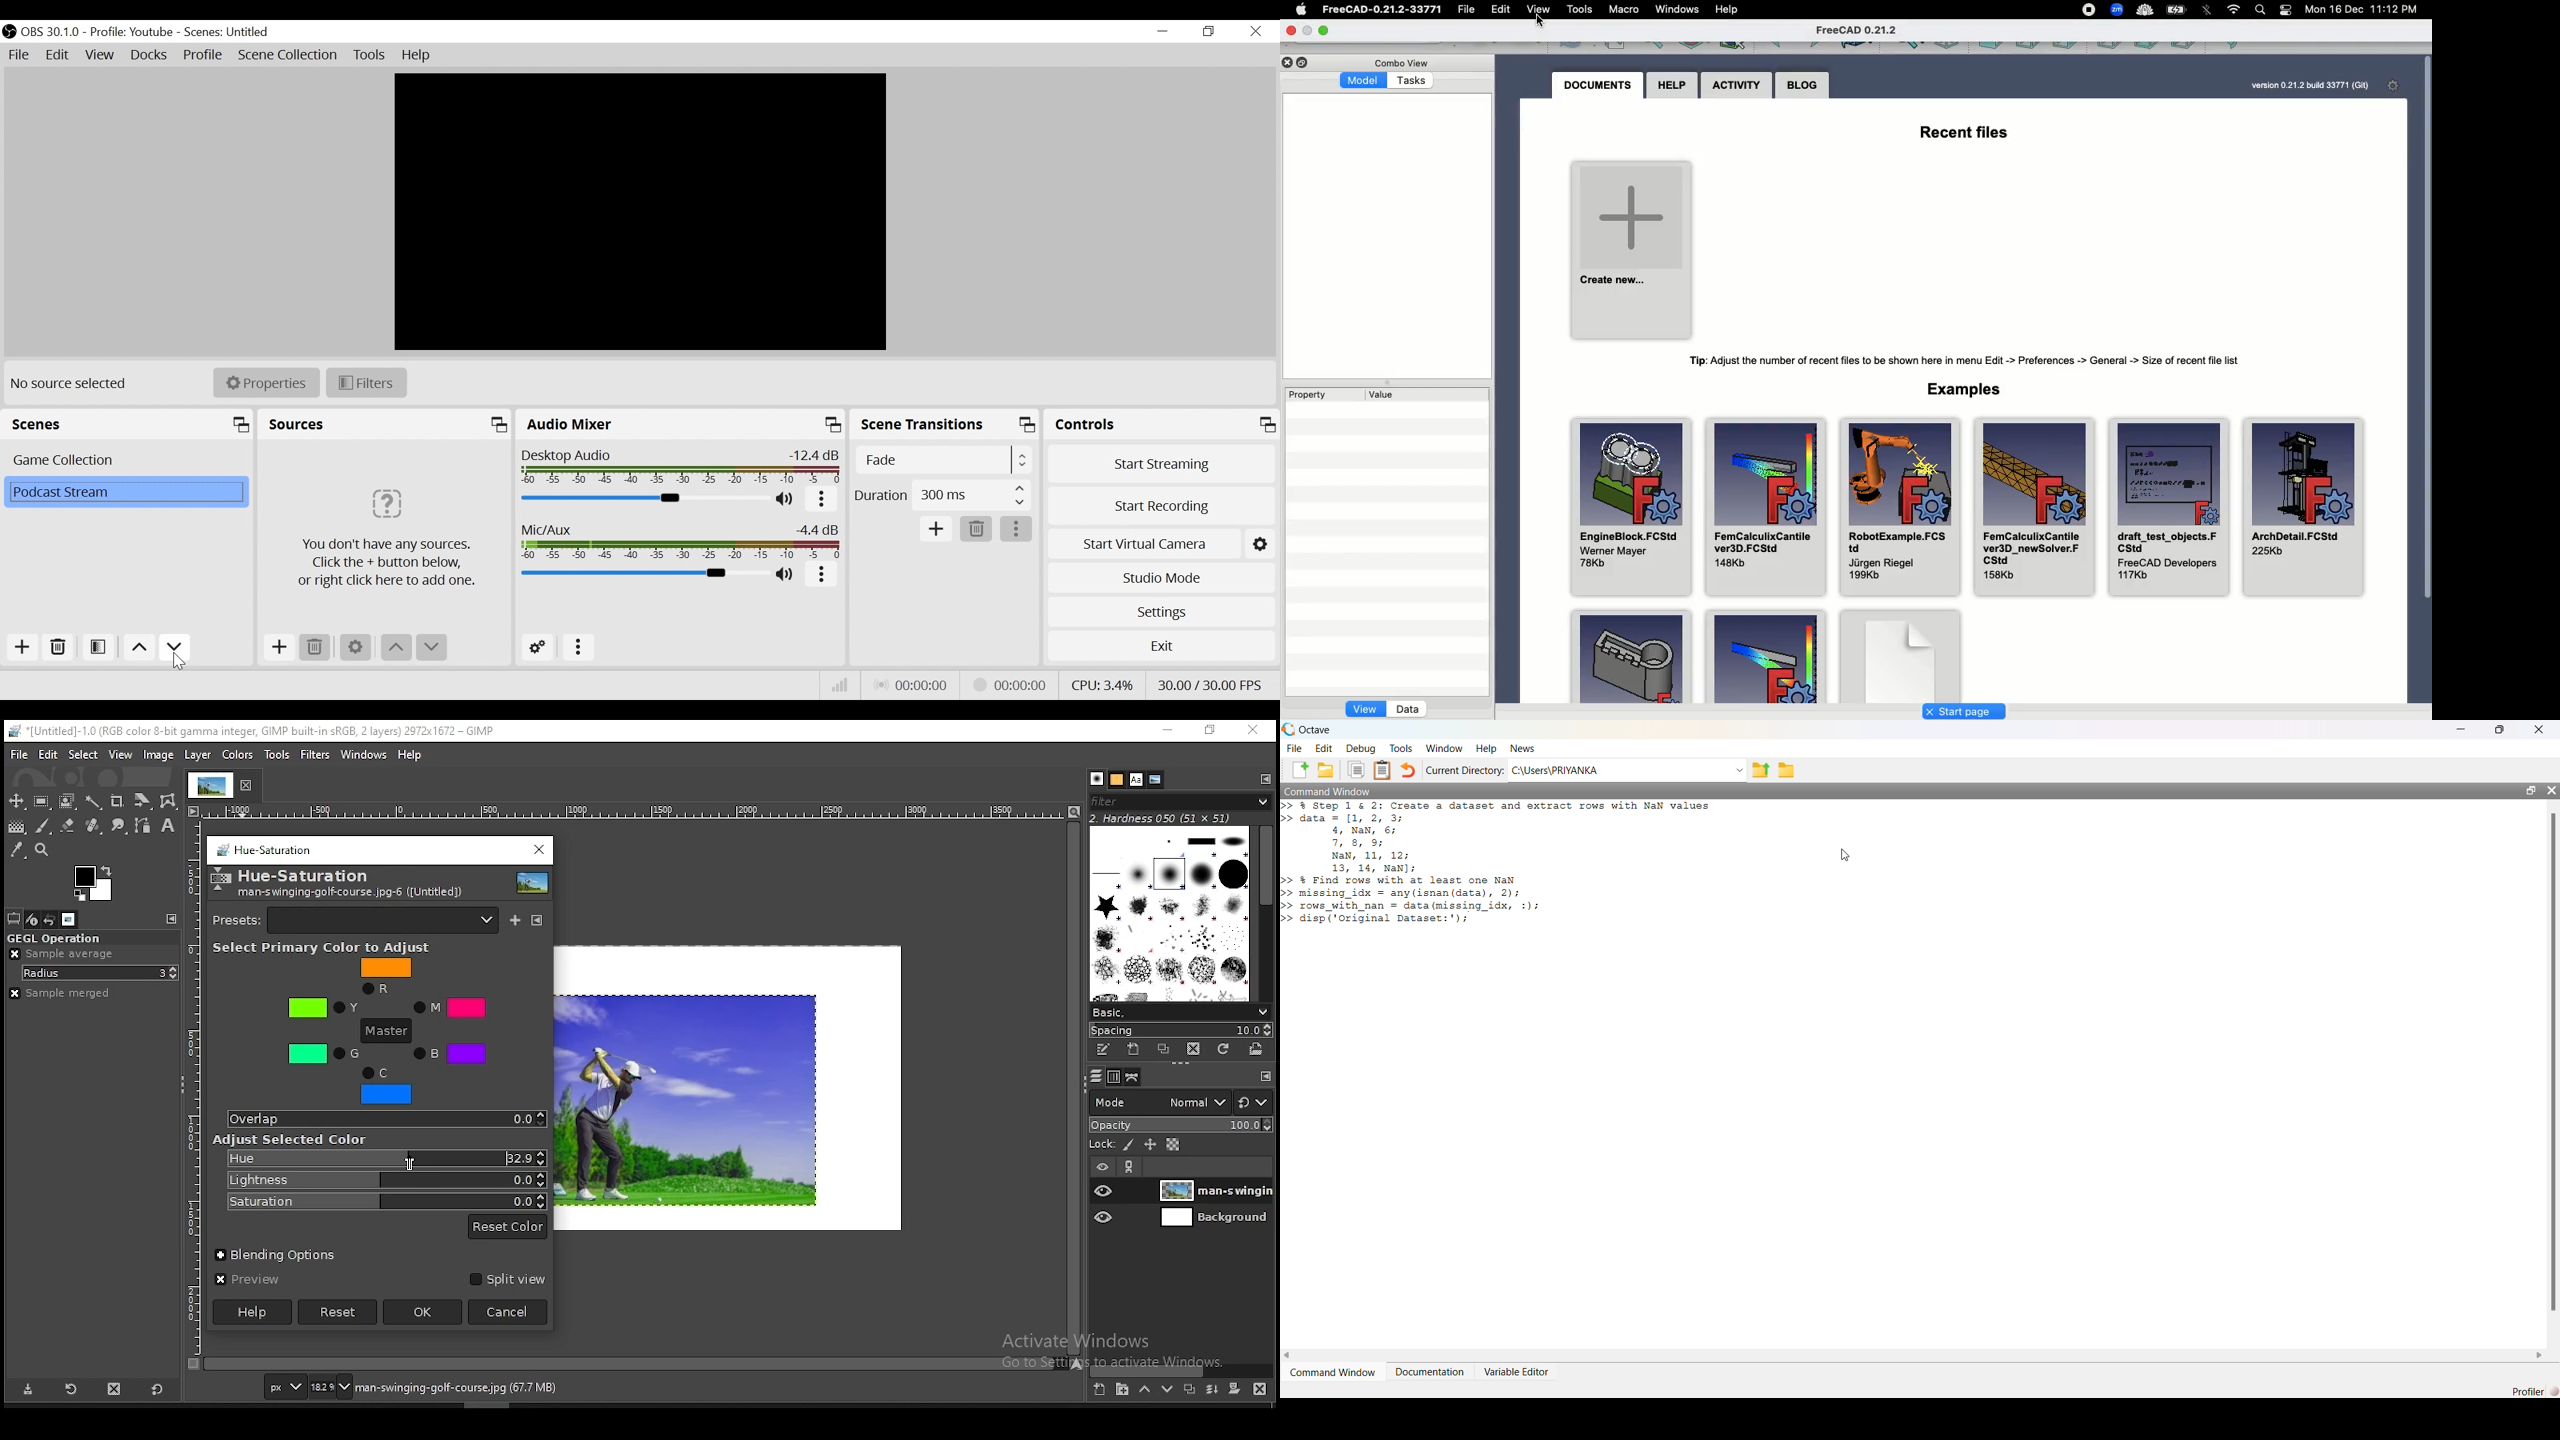  I want to click on Close, so click(1255, 32).